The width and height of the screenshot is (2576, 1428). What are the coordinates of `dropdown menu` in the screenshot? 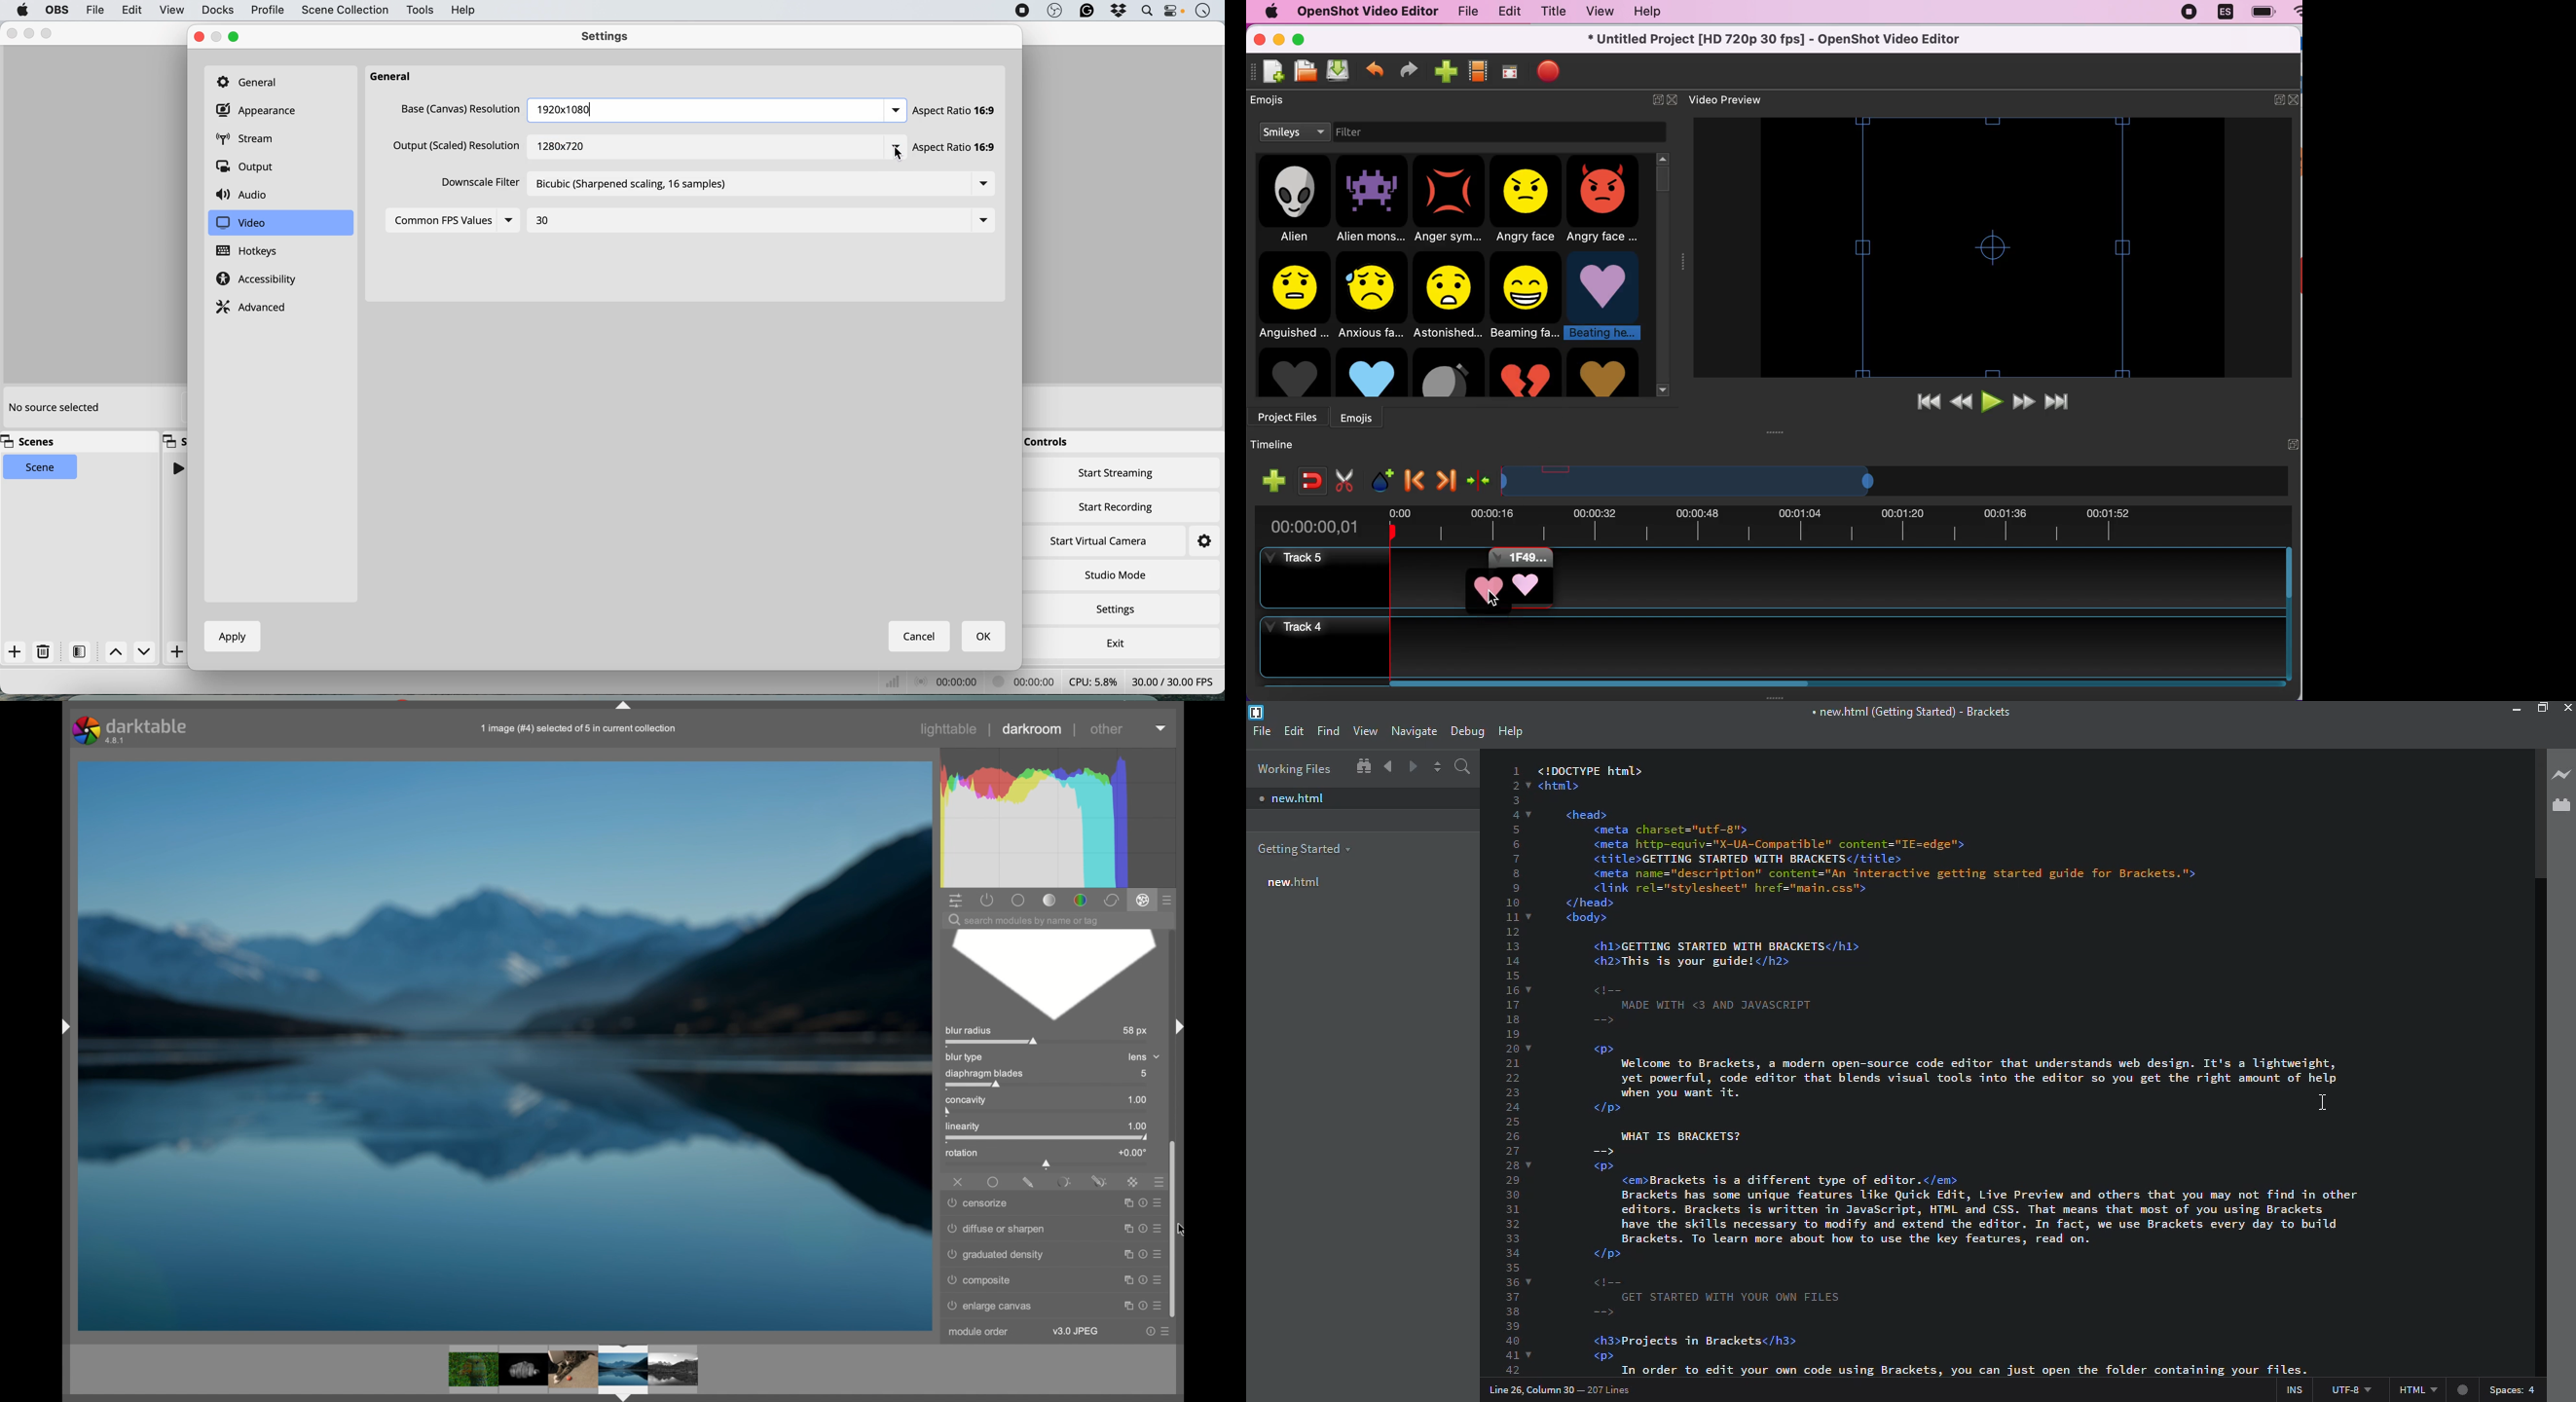 It's located at (1162, 729).